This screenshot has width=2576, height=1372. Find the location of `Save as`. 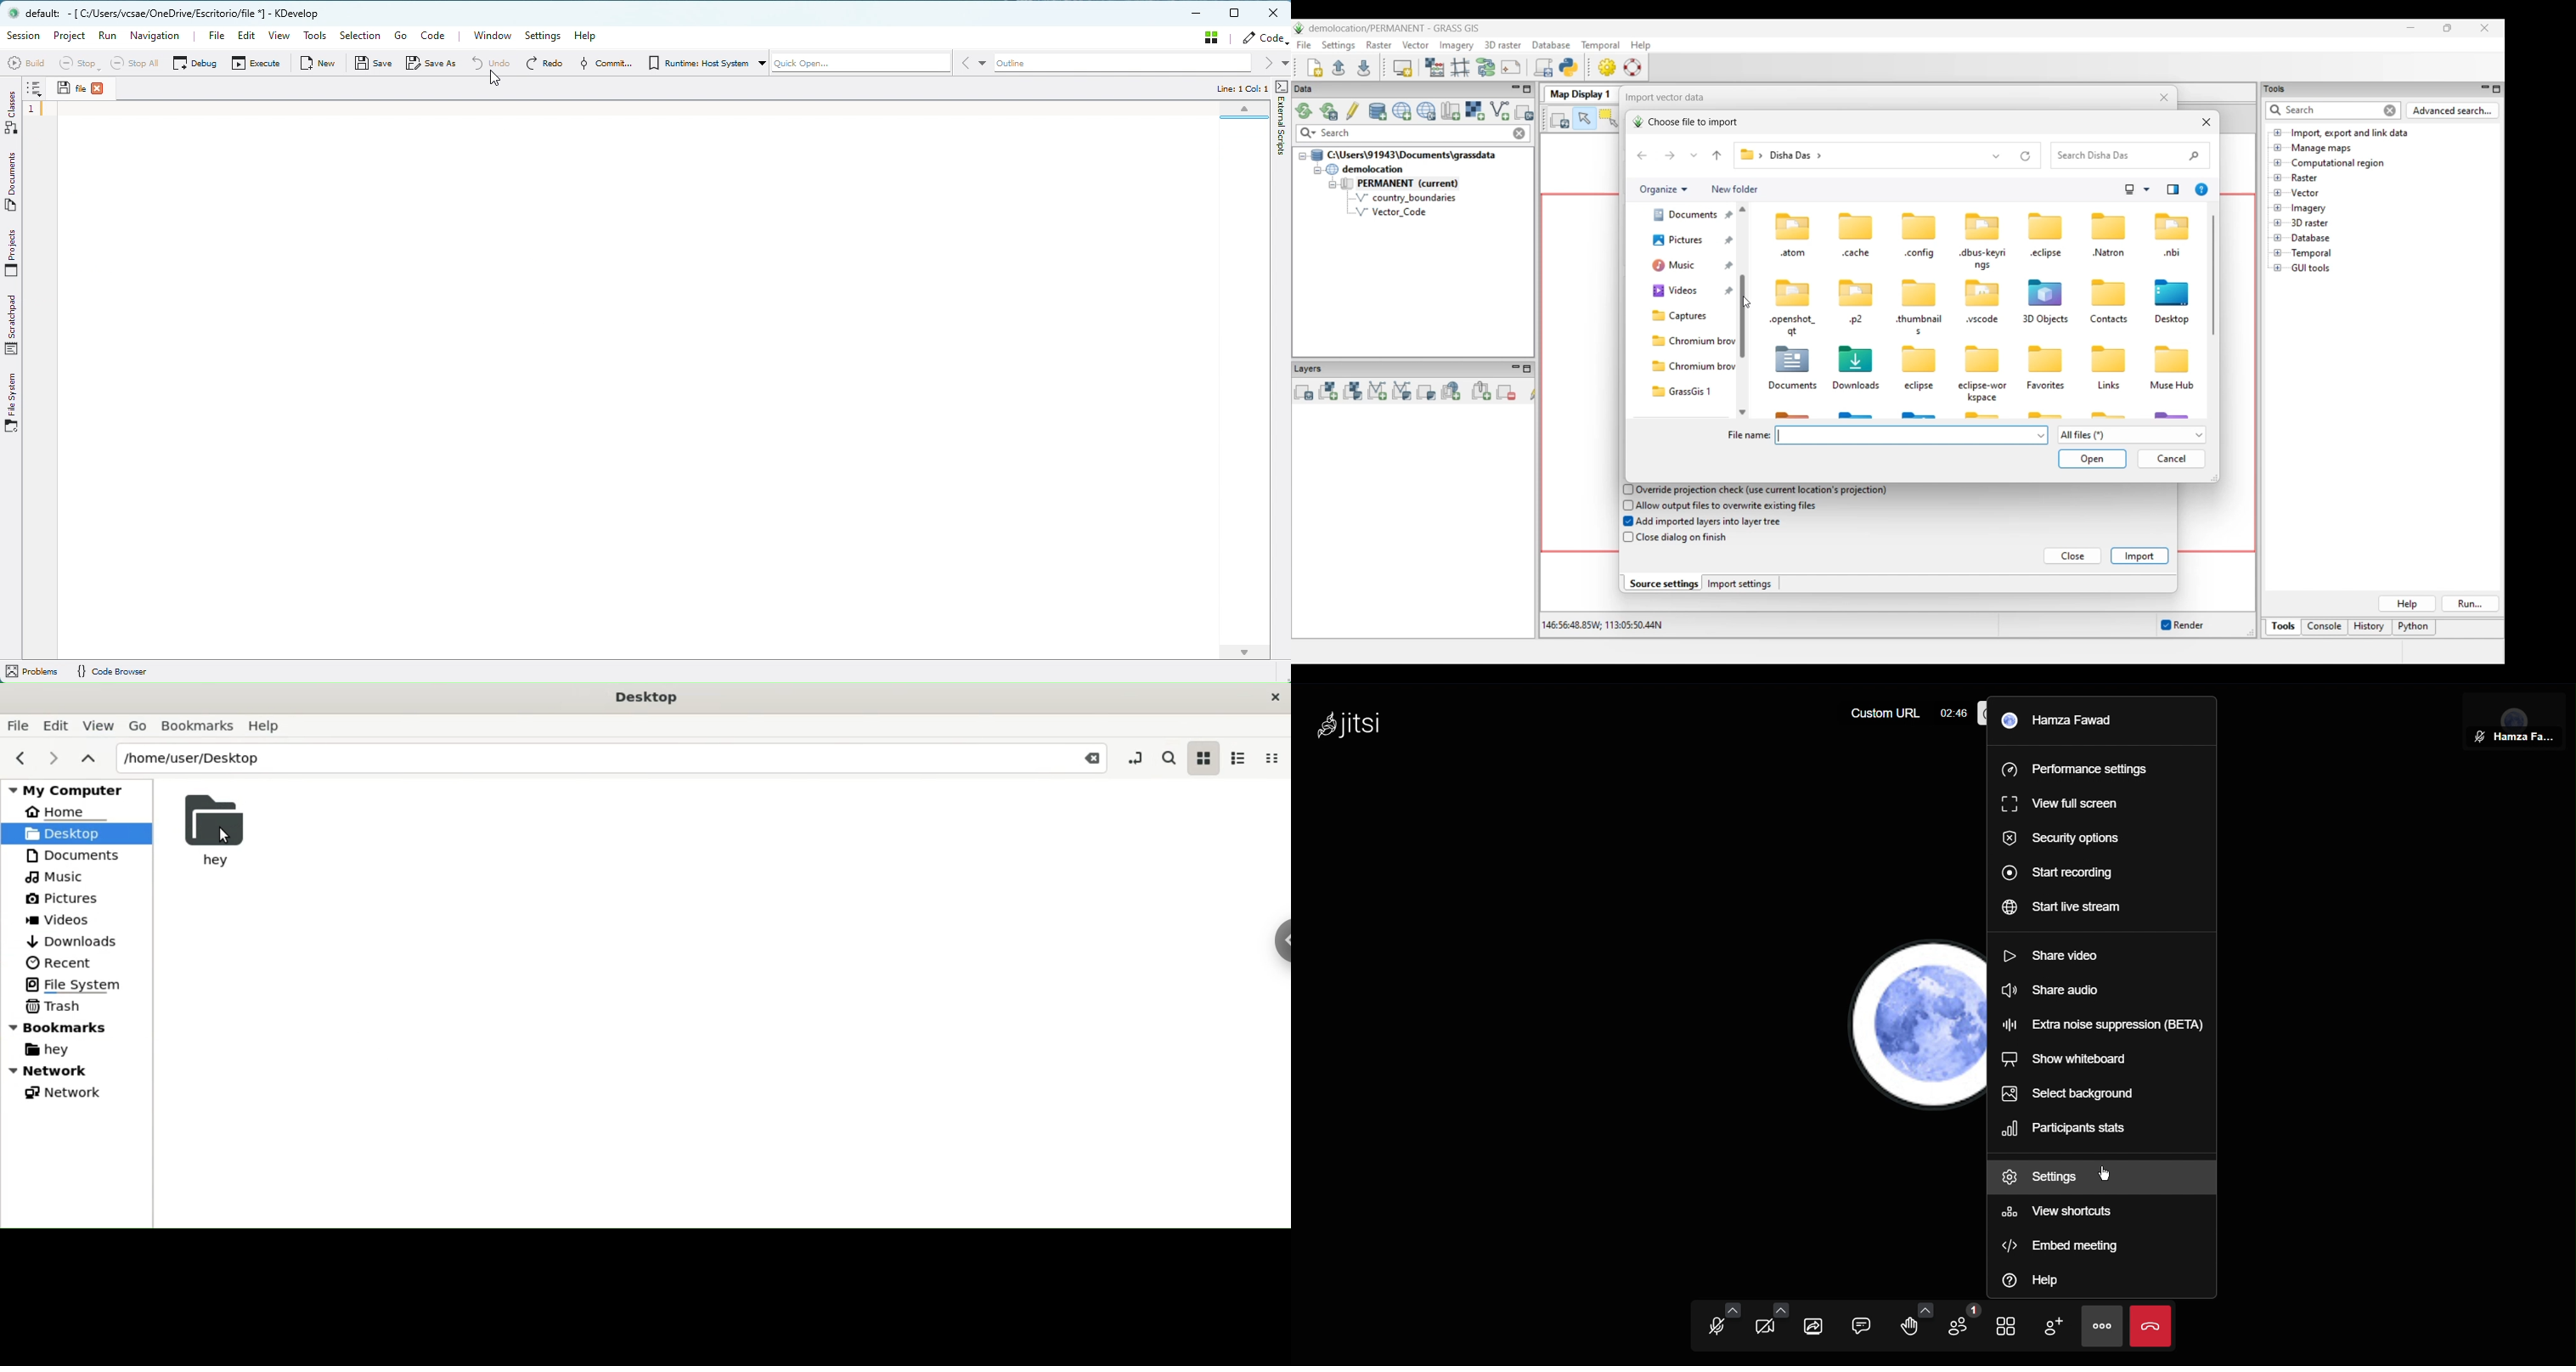

Save as is located at coordinates (434, 65).